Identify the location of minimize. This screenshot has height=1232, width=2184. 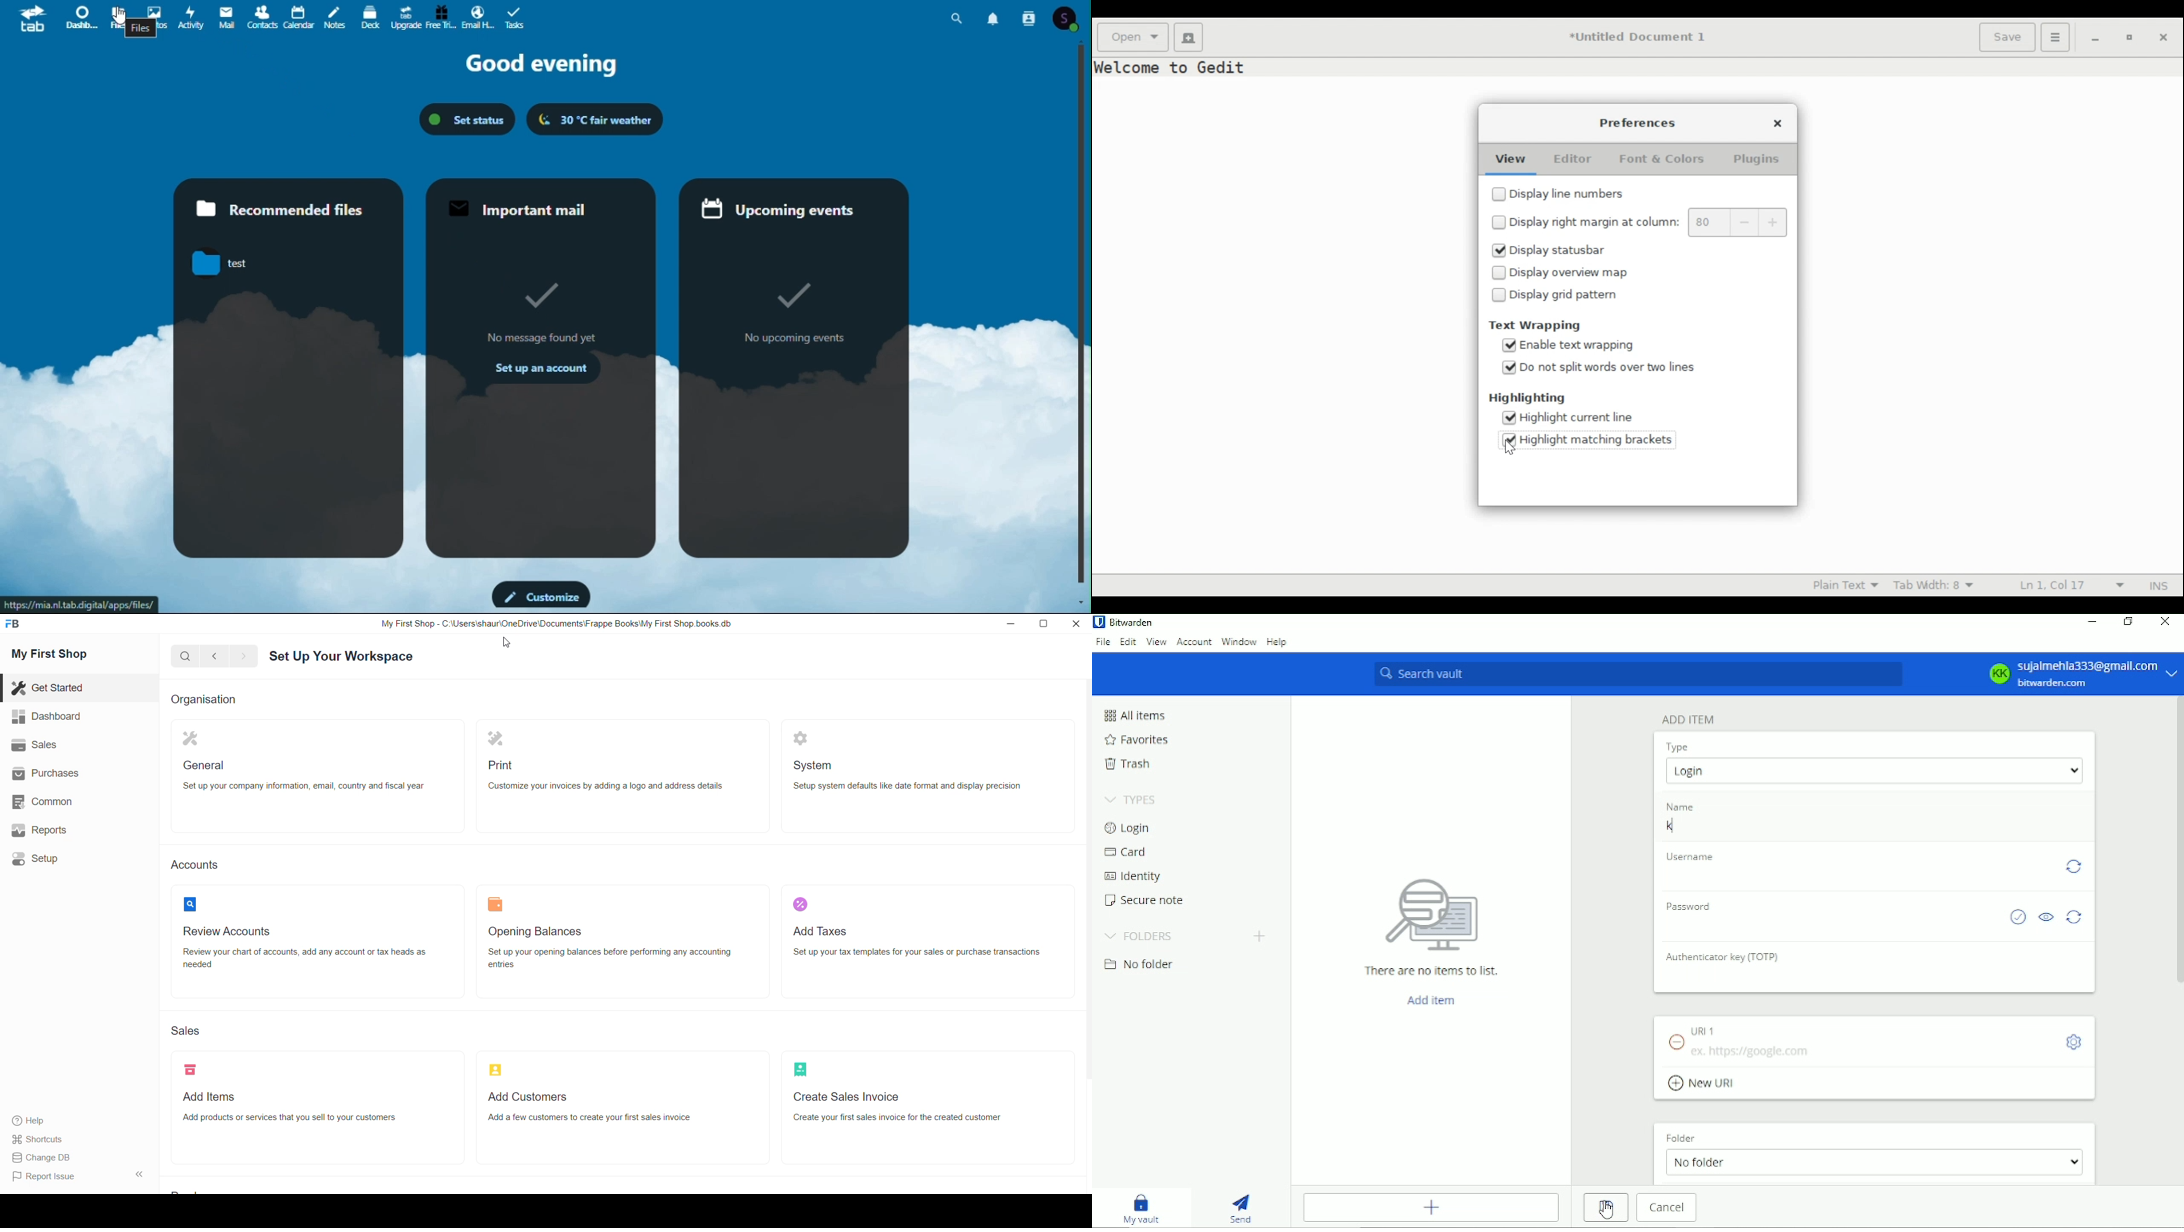
(1008, 626).